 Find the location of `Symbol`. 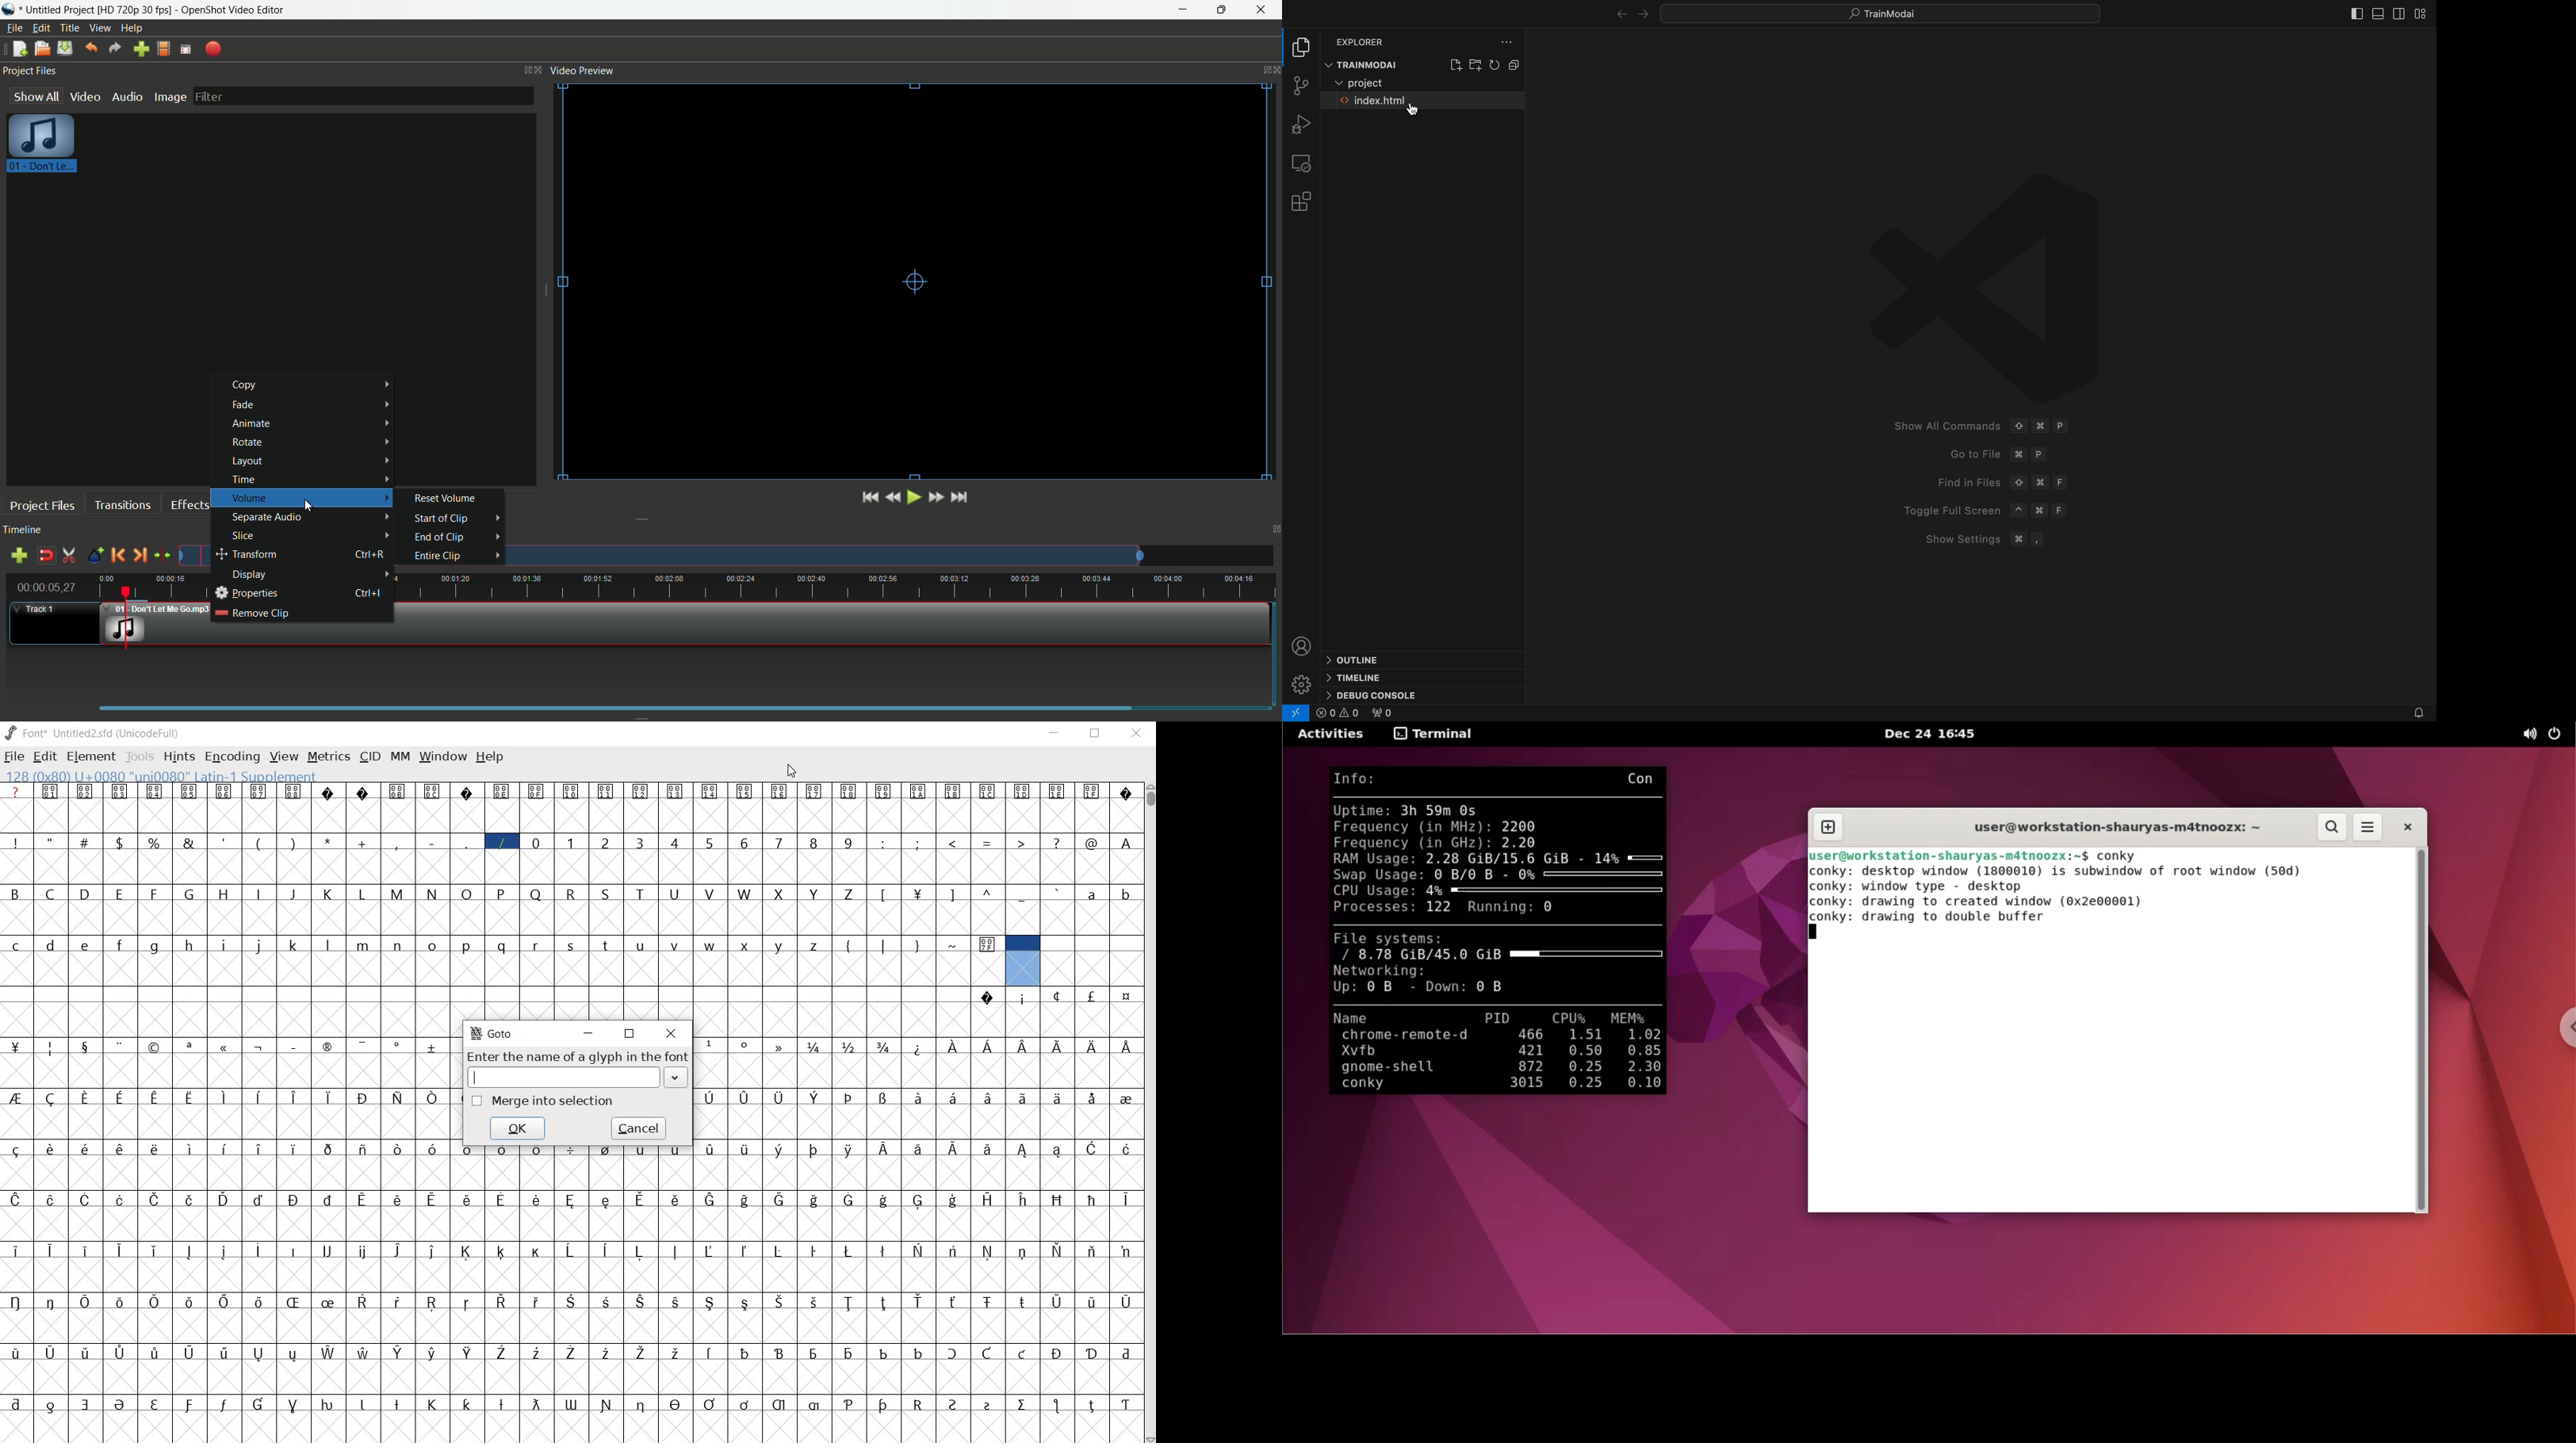

Symbol is located at coordinates (469, 1404).